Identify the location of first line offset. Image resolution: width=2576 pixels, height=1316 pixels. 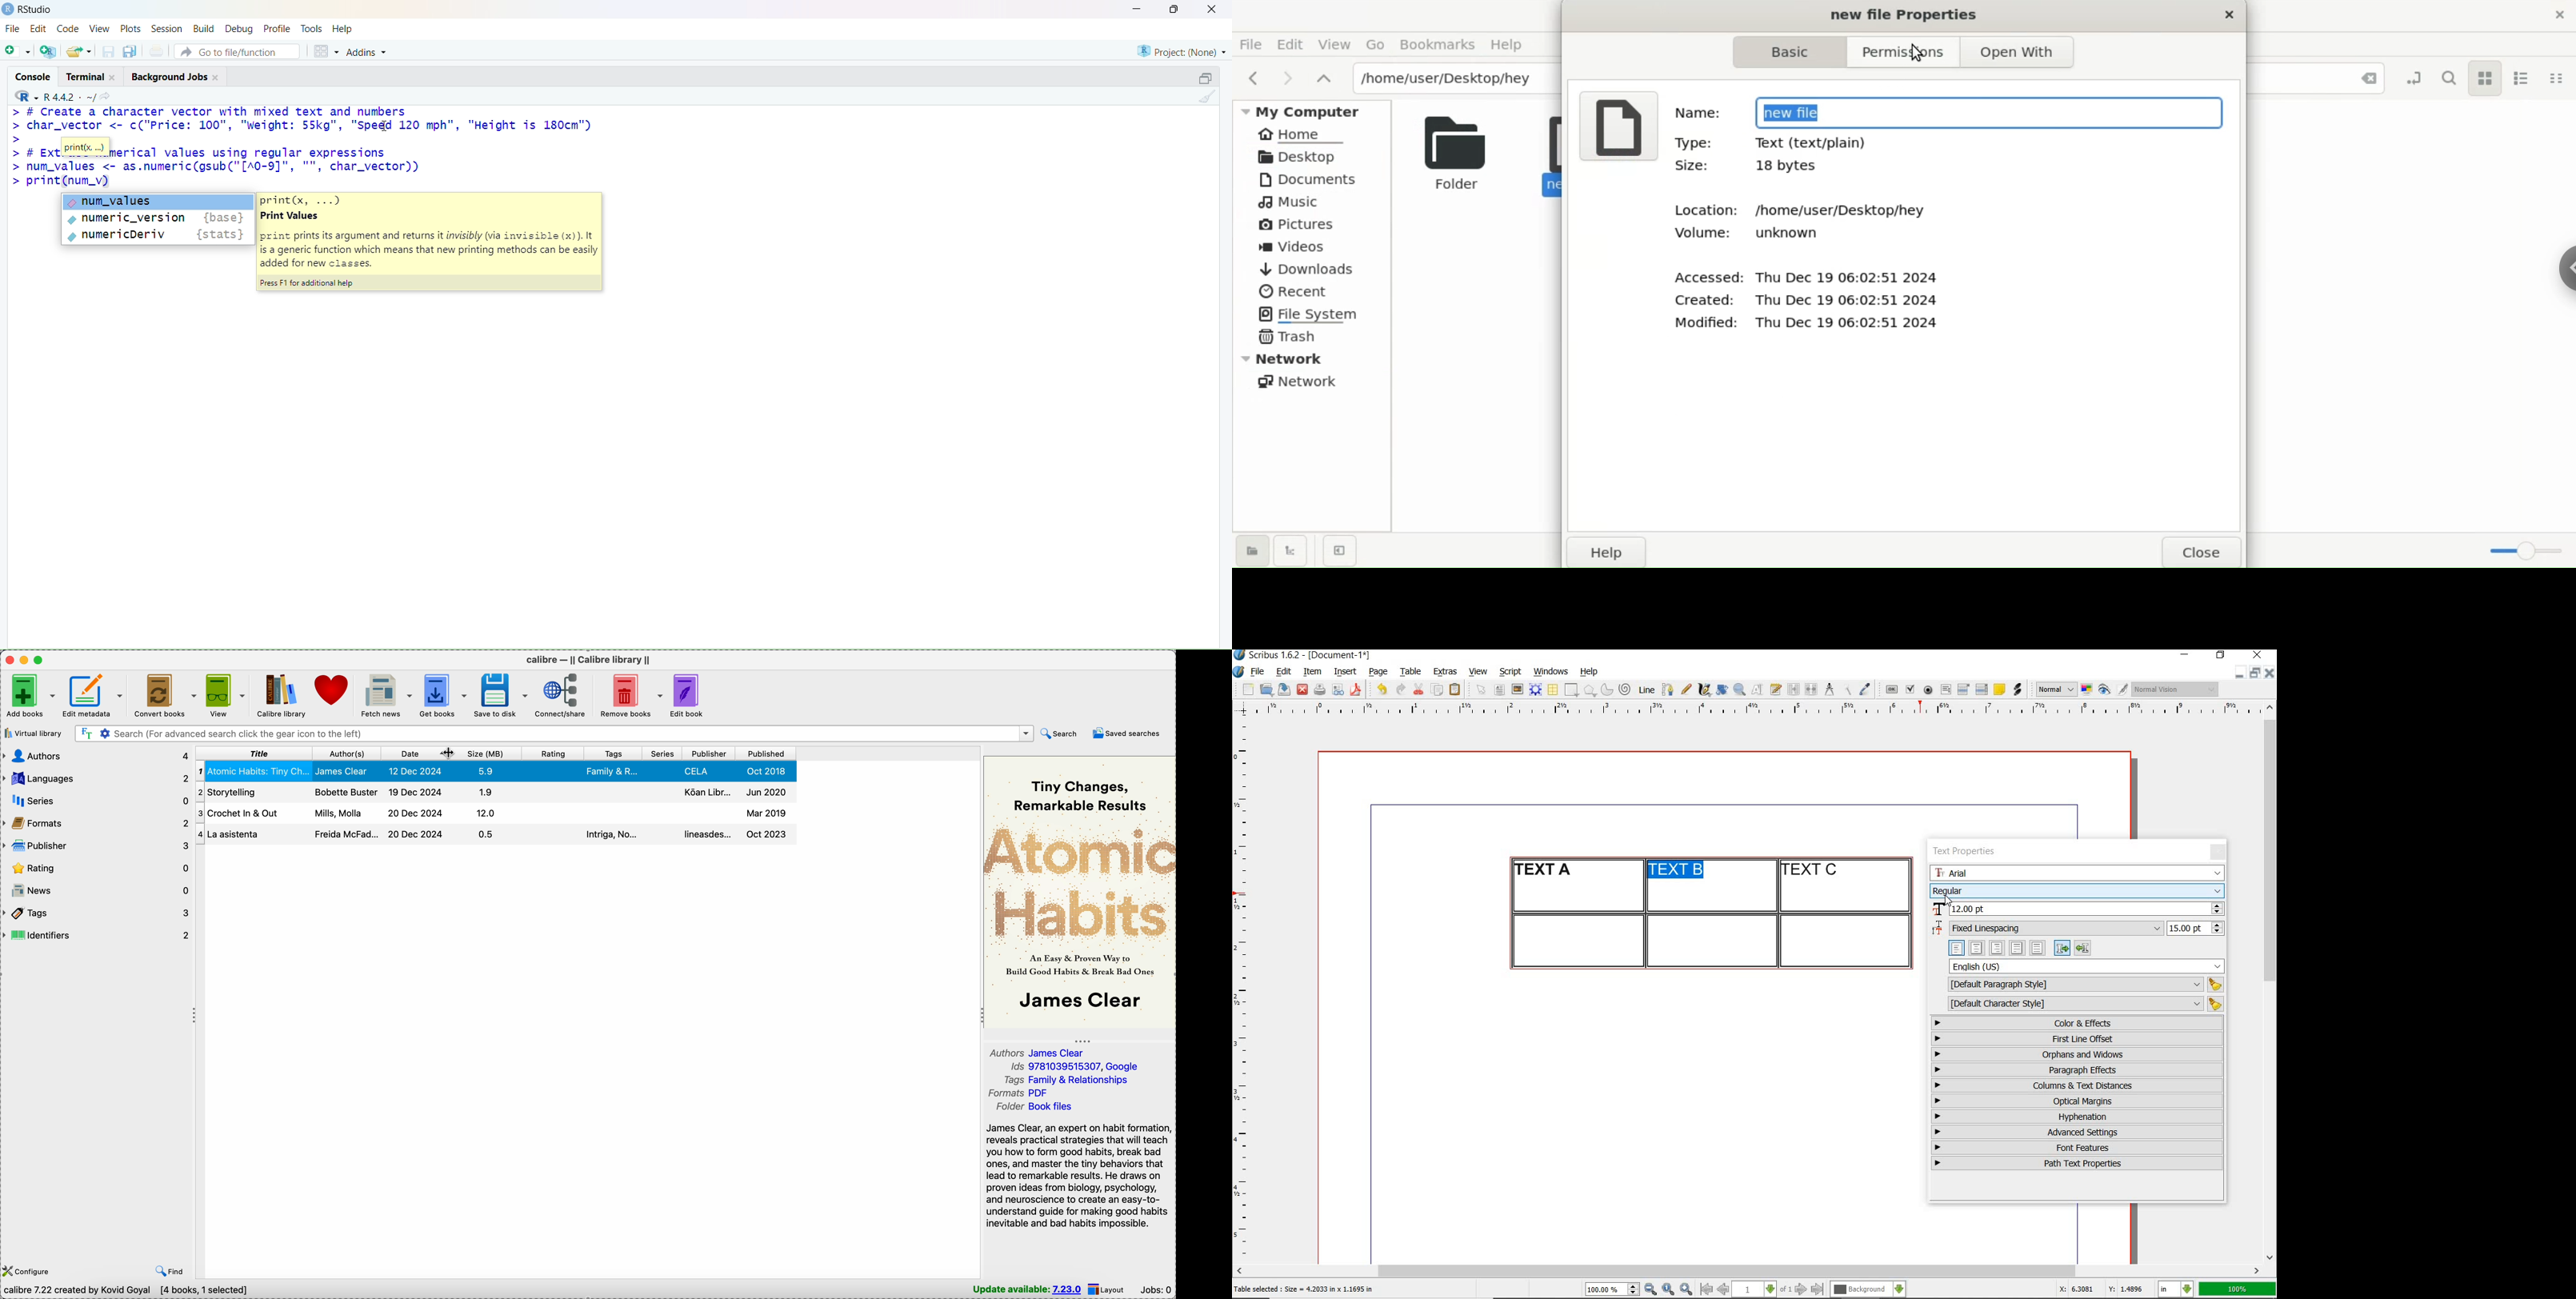
(2078, 1039).